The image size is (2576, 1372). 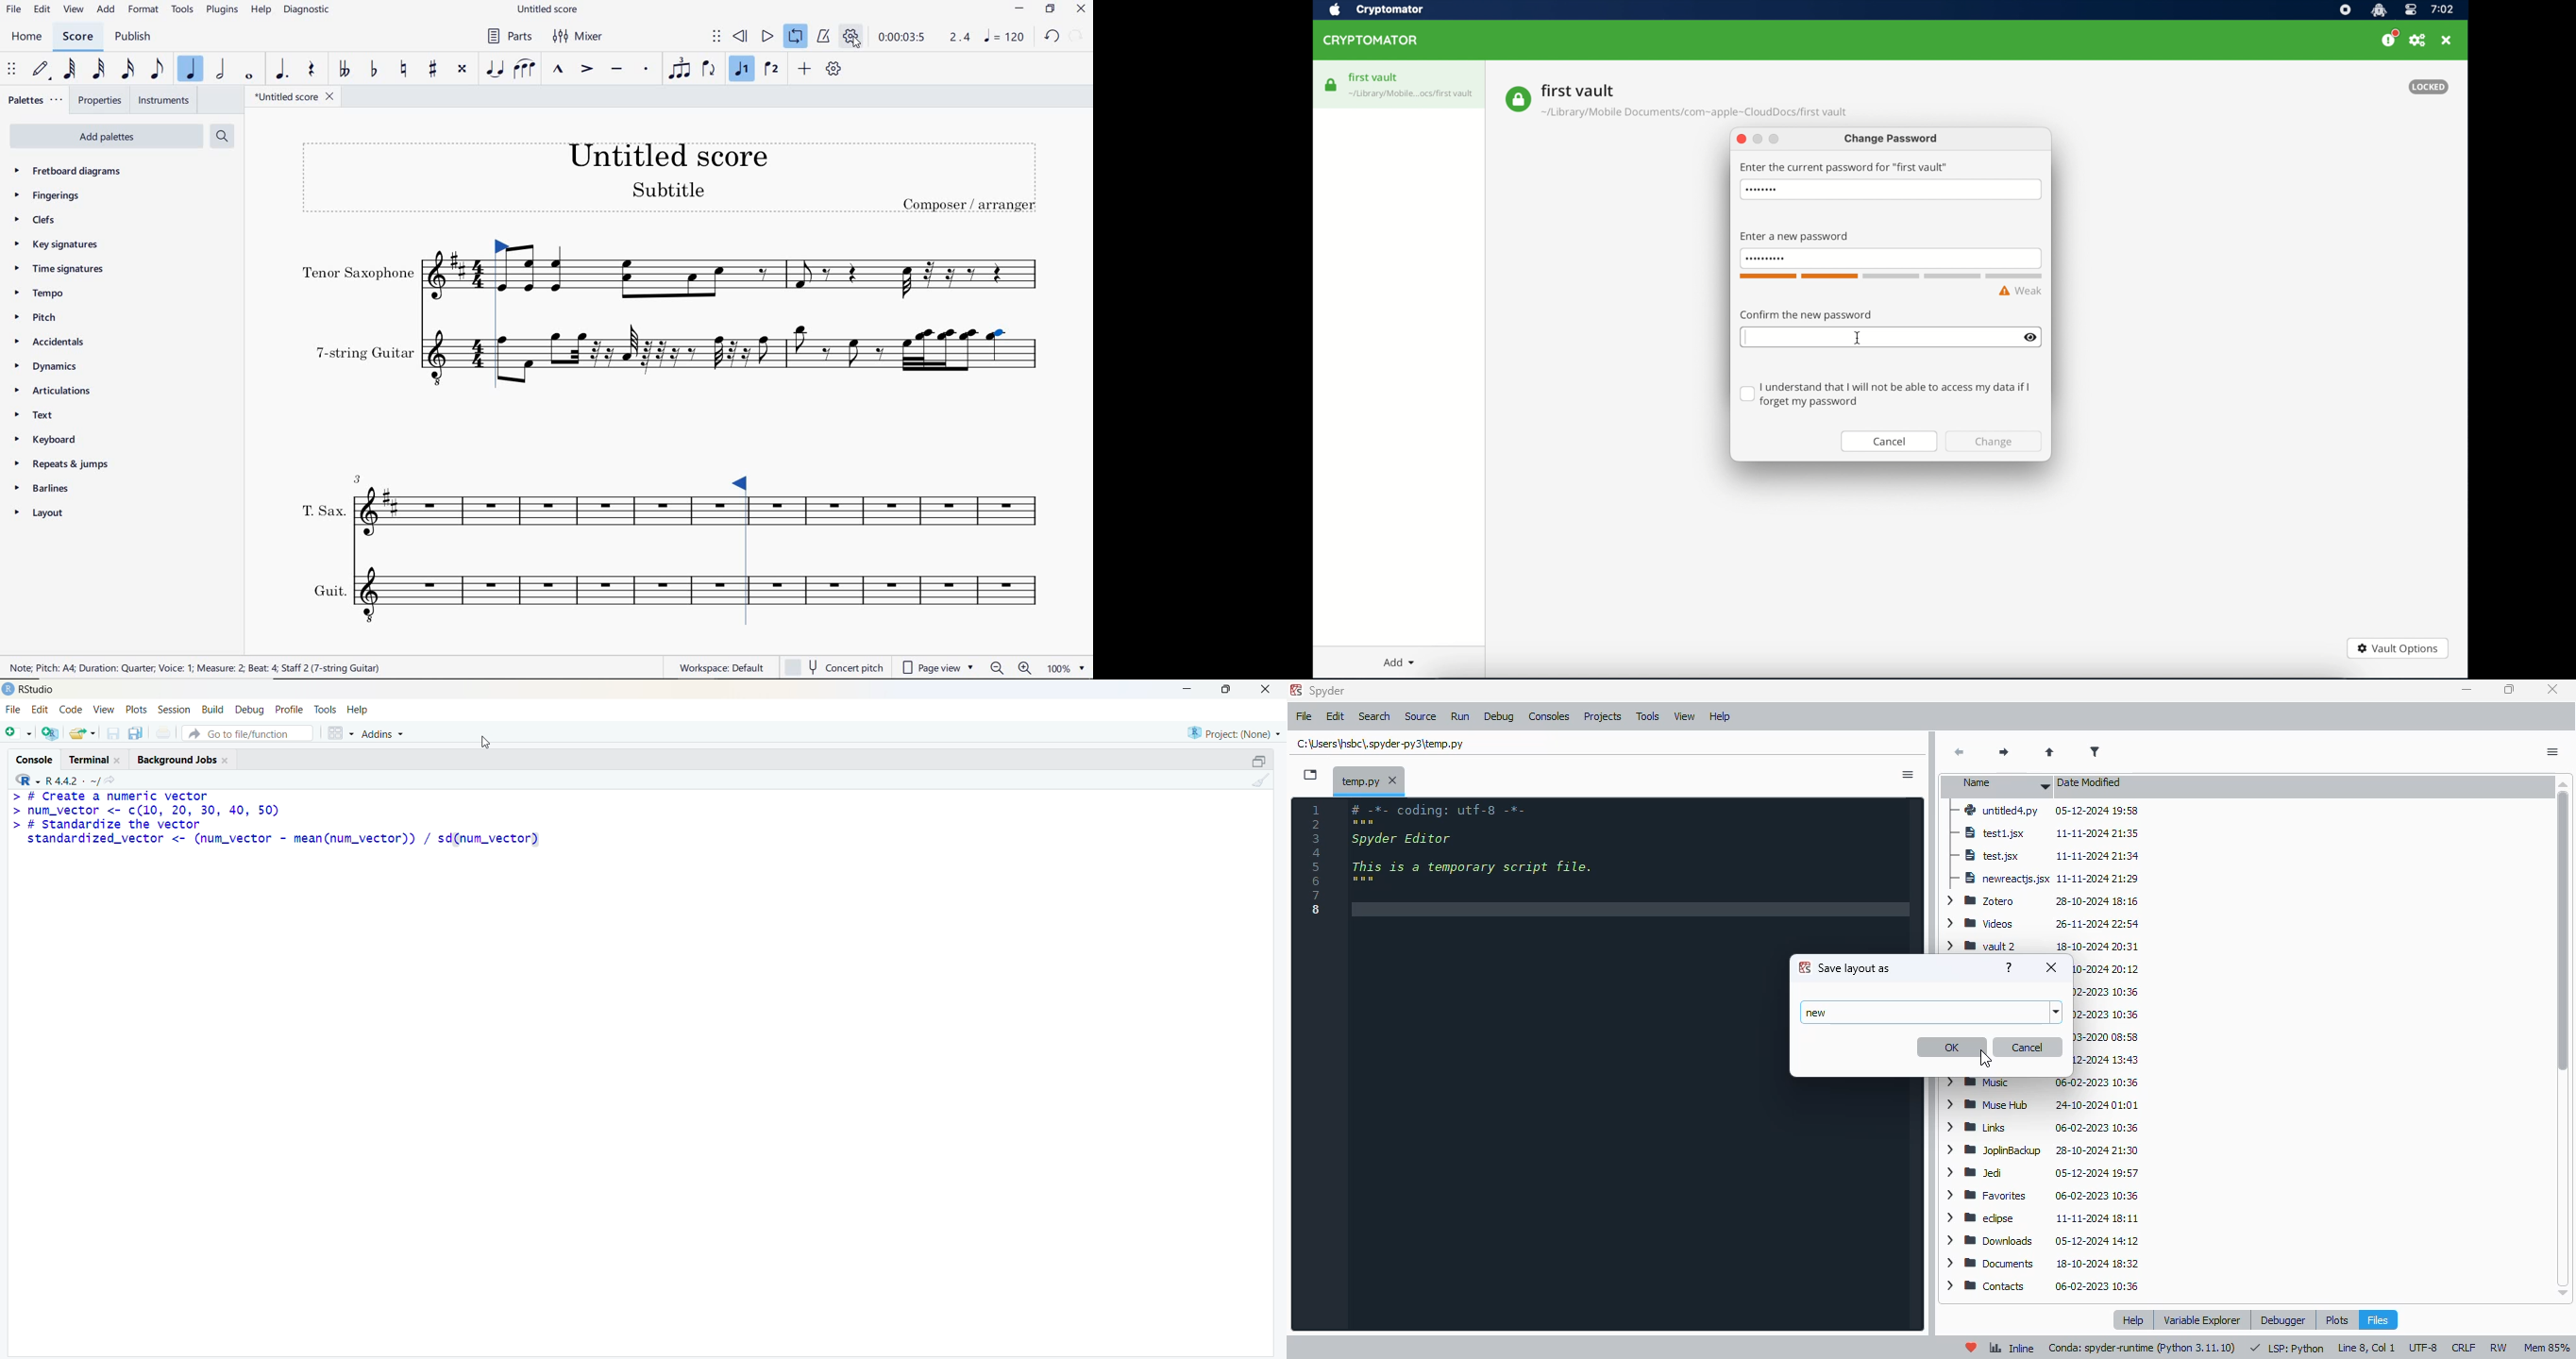 What do you see at coordinates (1261, 761) in the screenshot?
I see `open in separate window` at bounding box center [1261, 761].